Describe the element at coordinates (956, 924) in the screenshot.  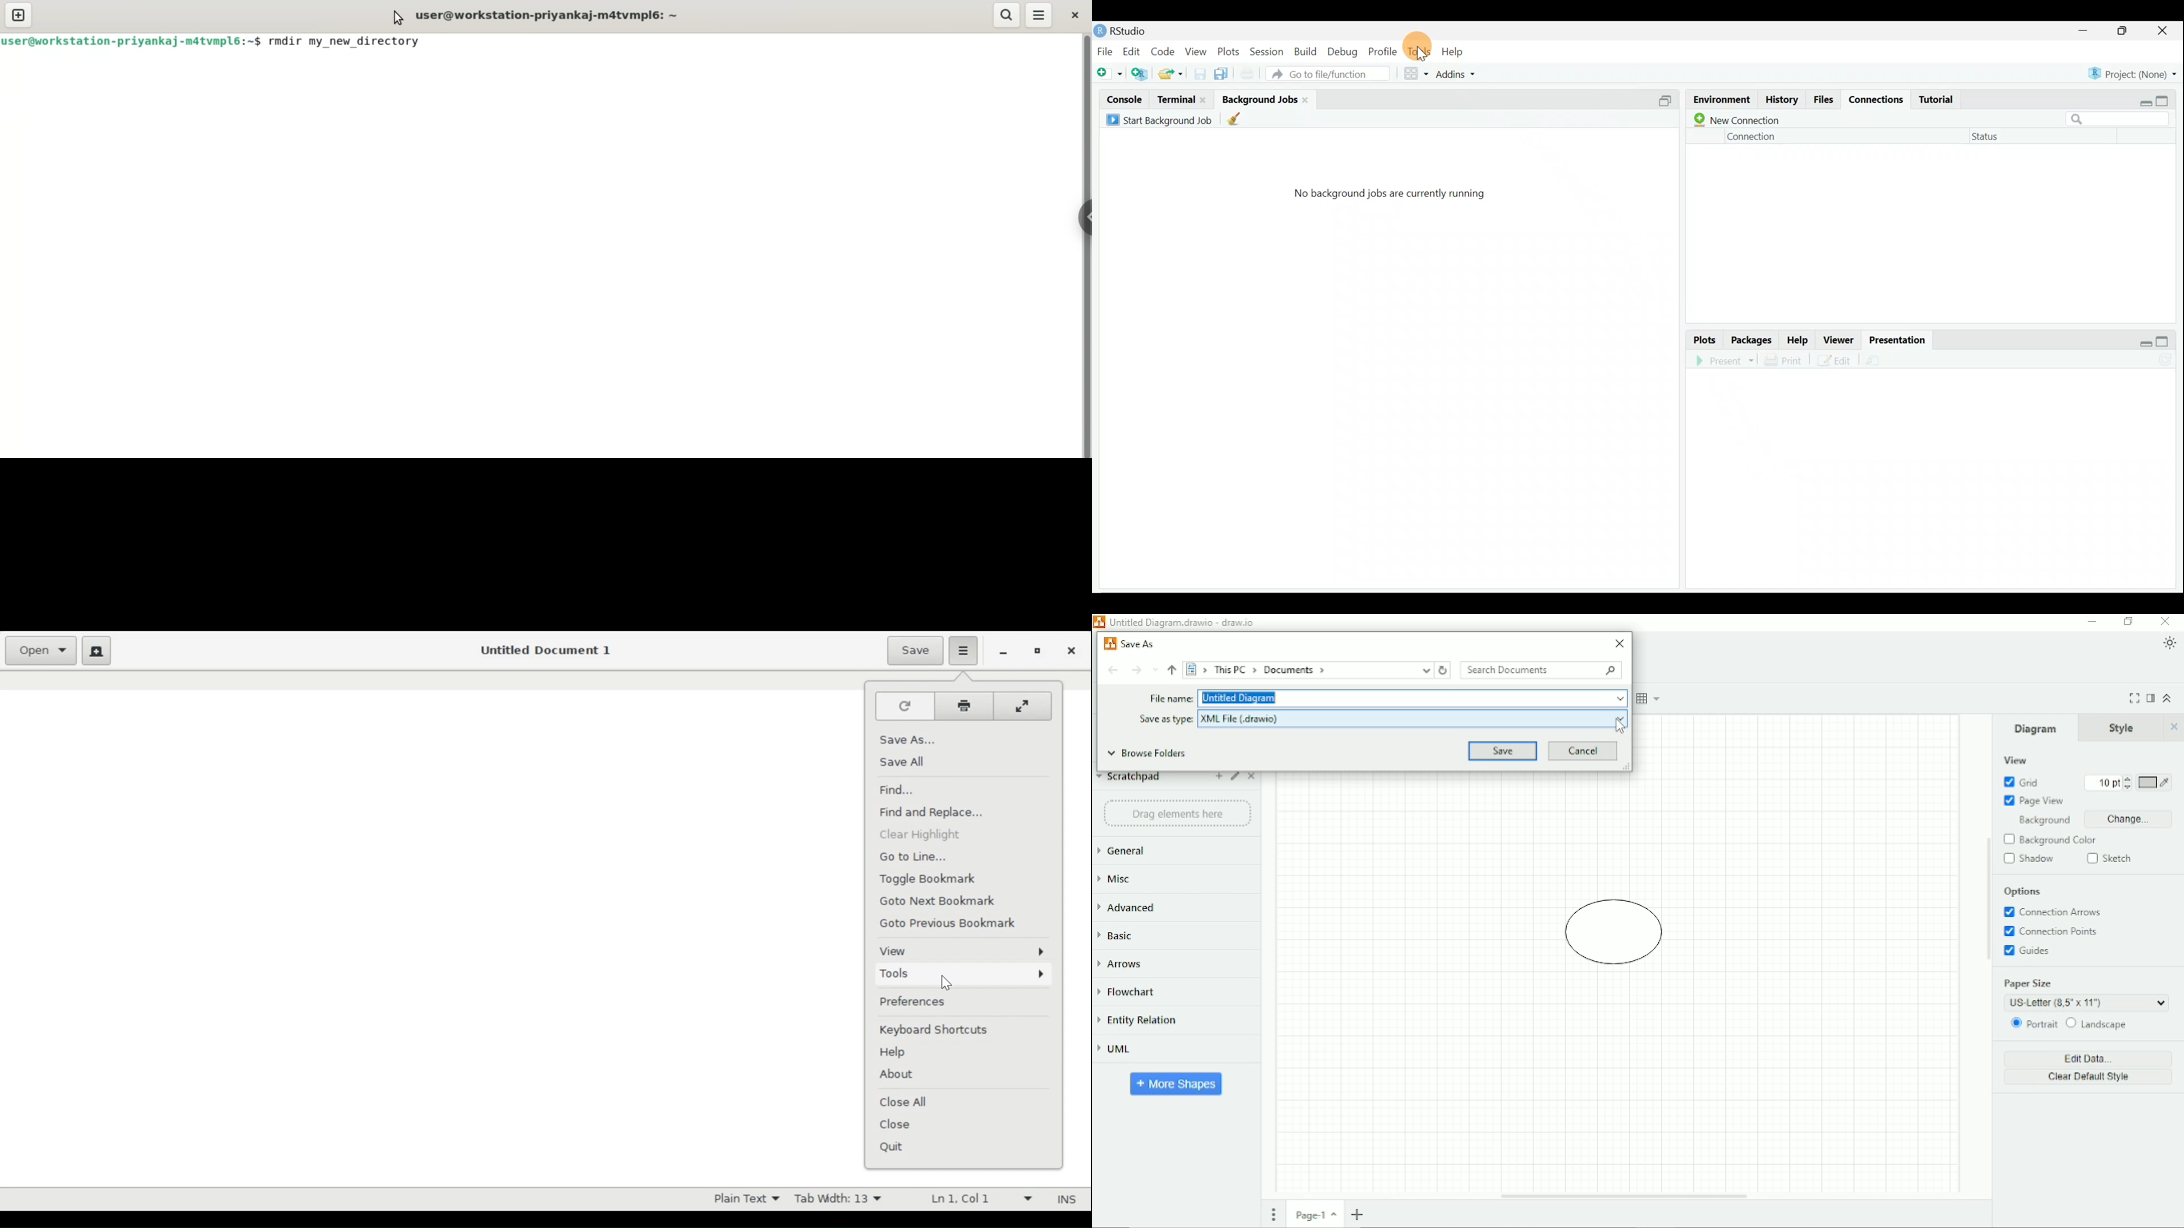
I see `Goto Previous Bookmark` at that location.